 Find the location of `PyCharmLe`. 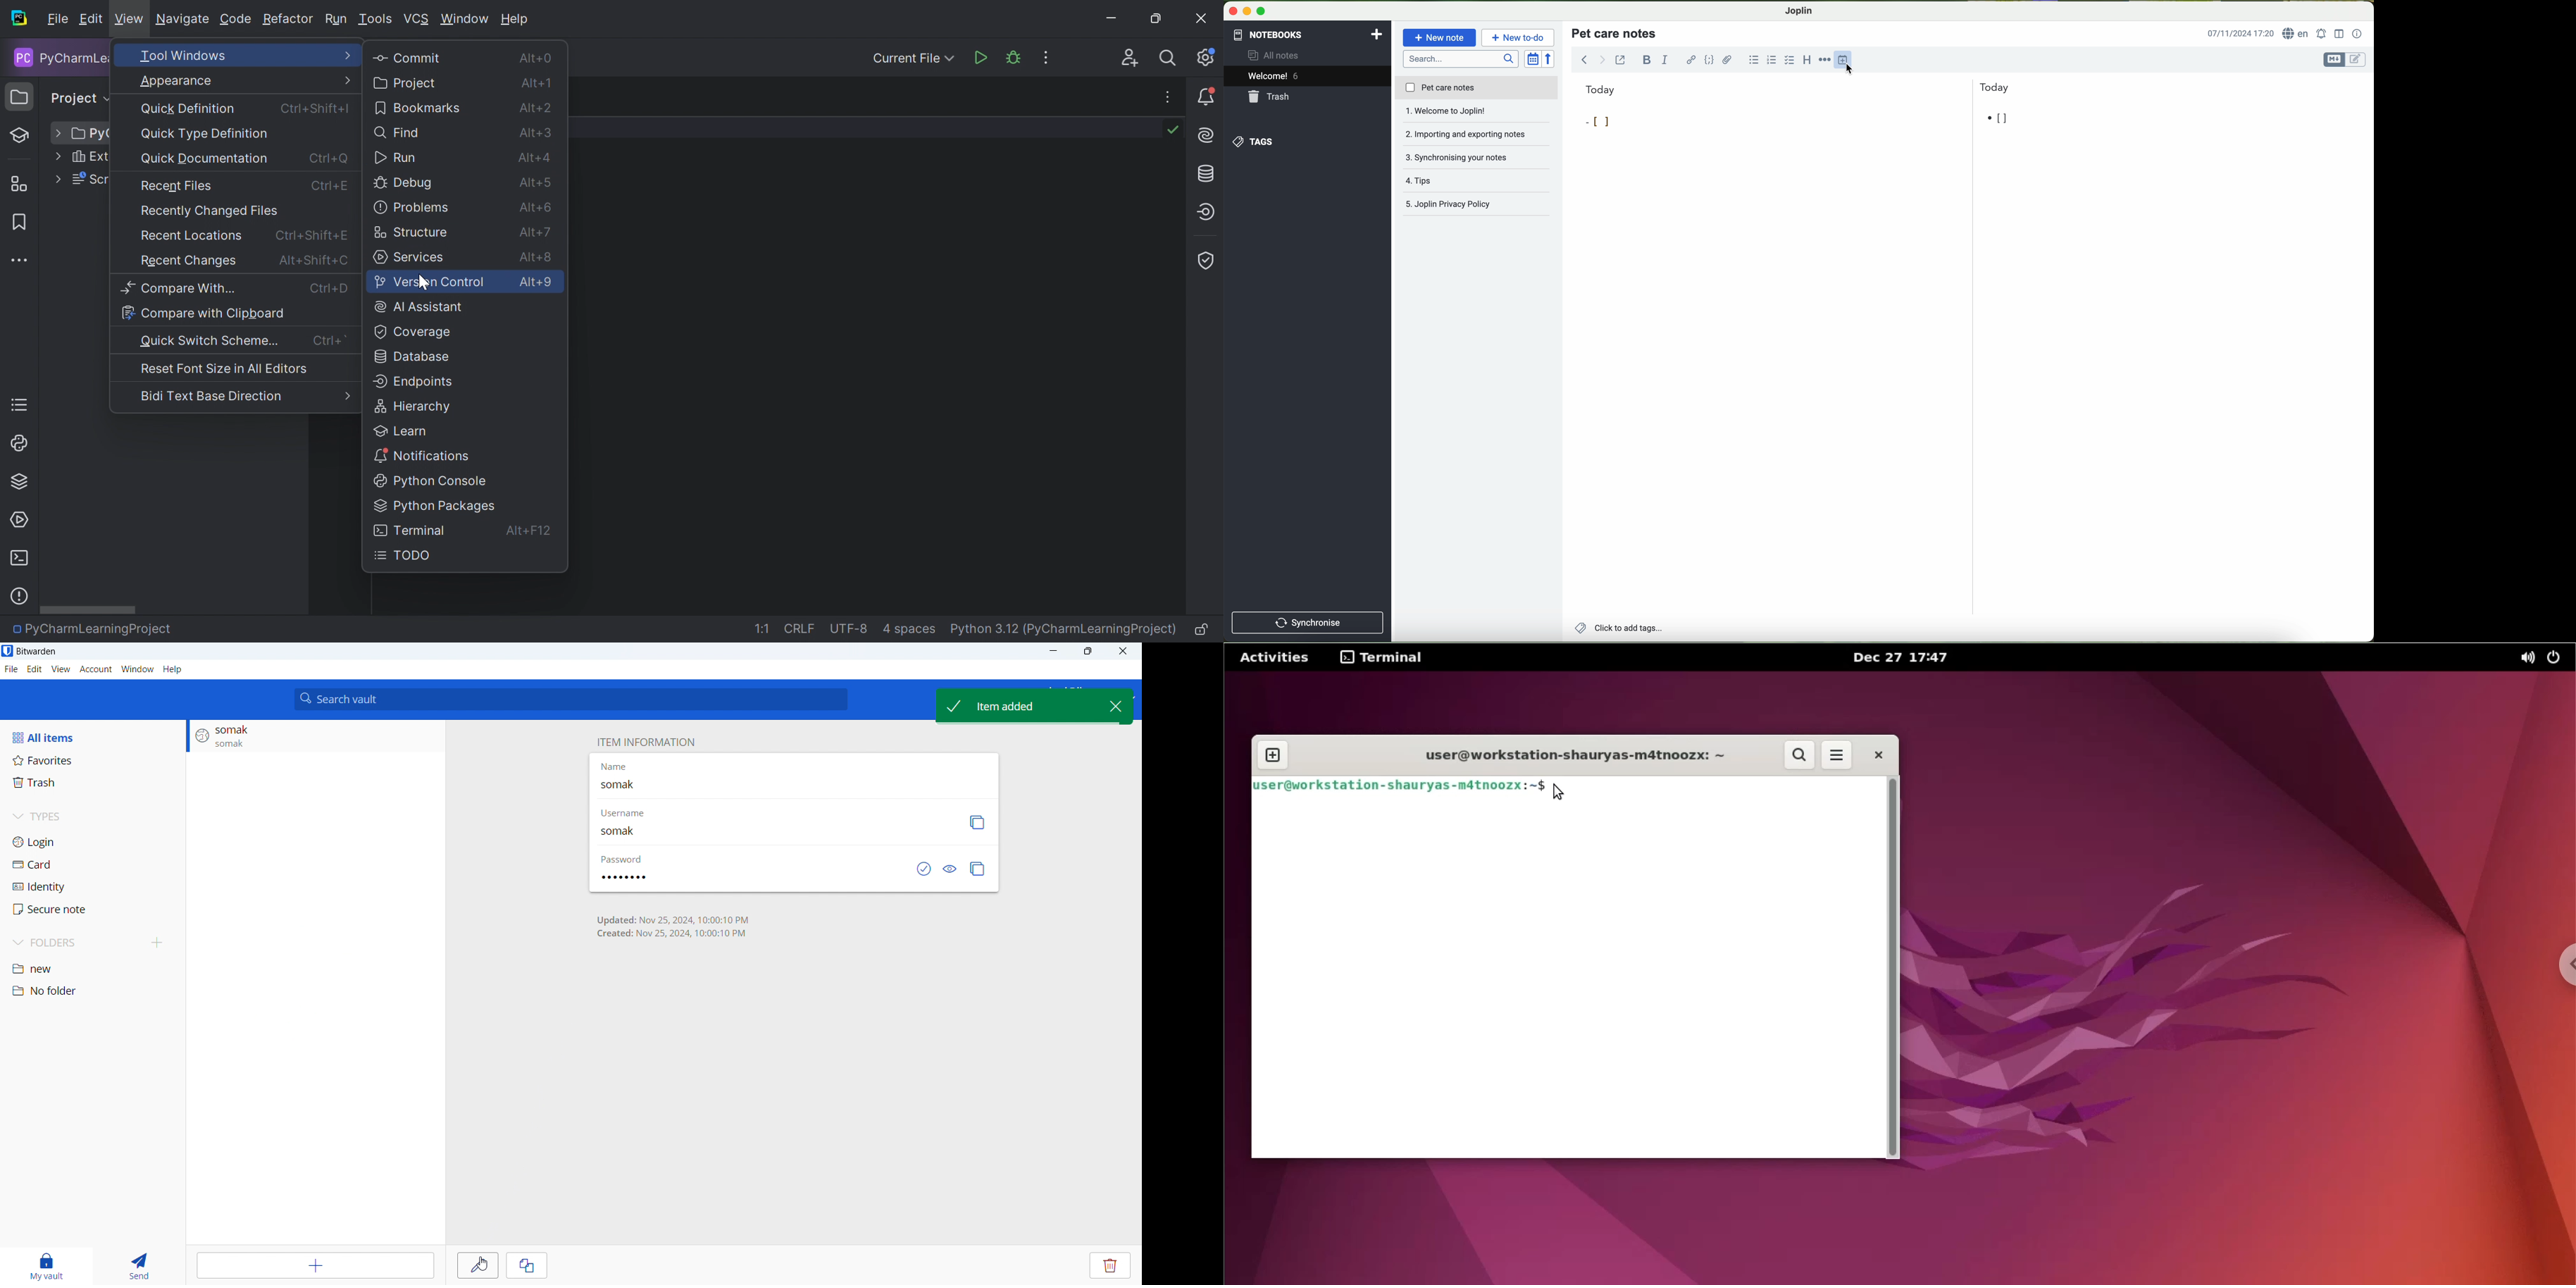

PyCharmLe is located at coordinates (58, 59).